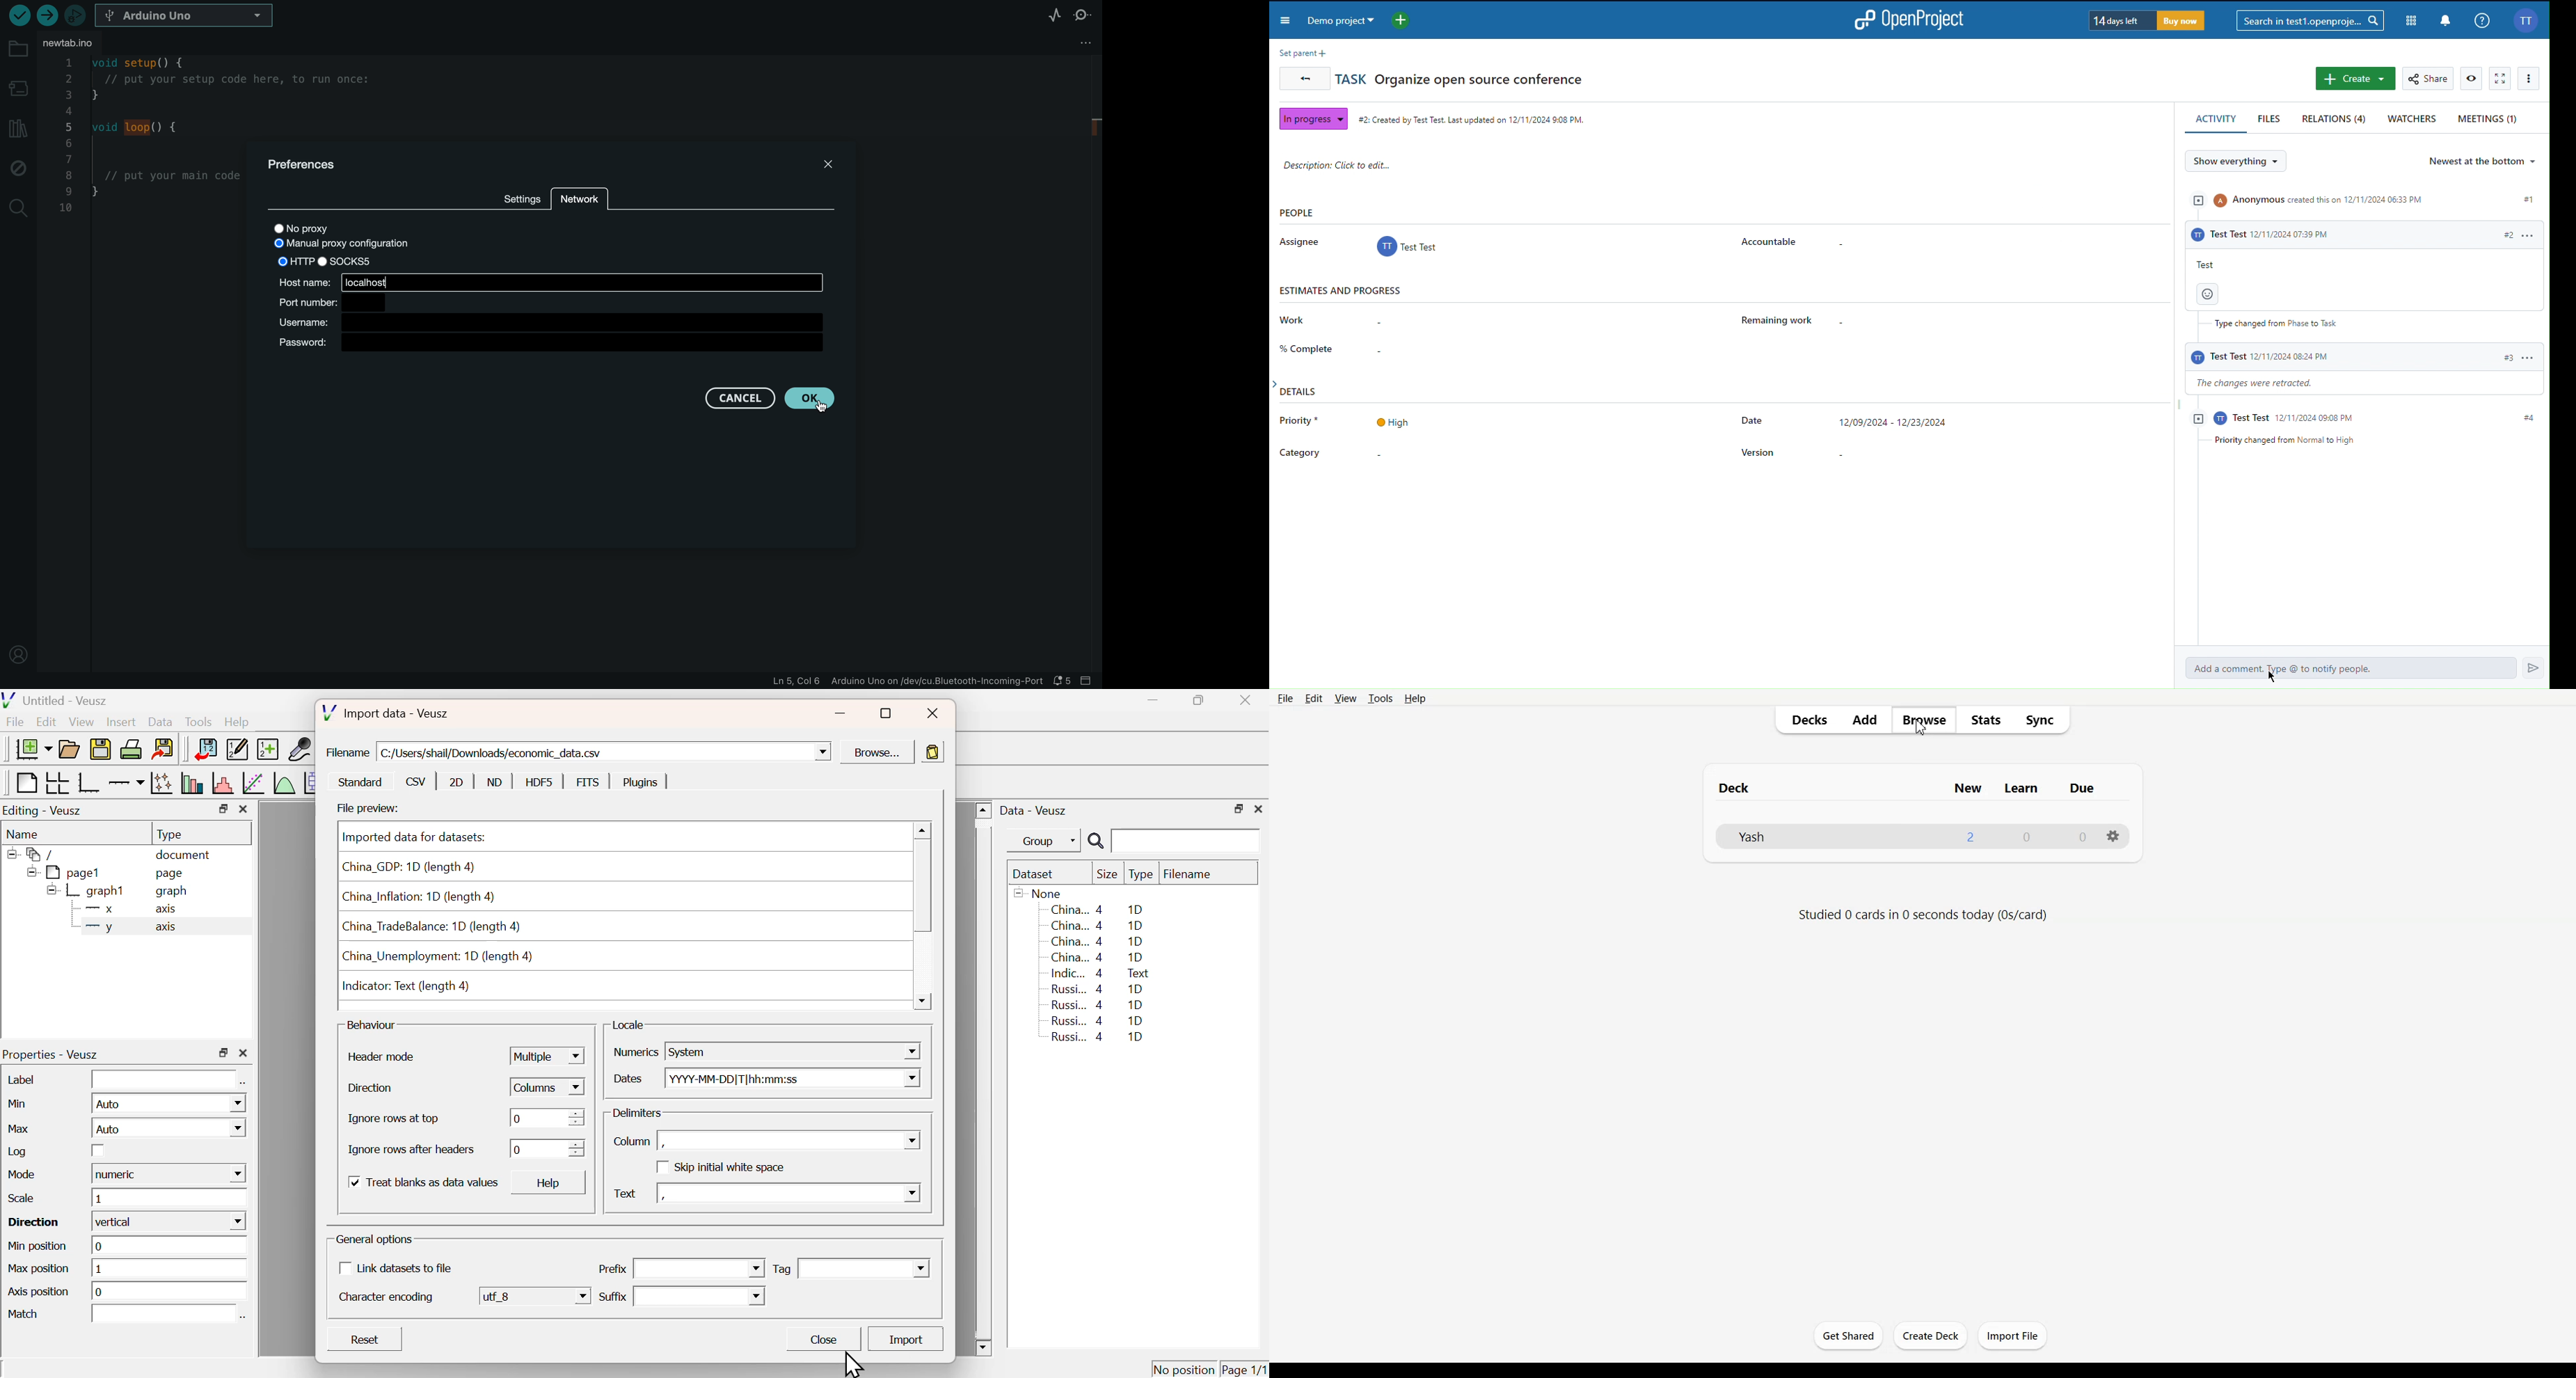 The height and width of the screenshot is (1400, 2576). What do you see at coordinates (520, 198) in the screenshot?
I see `SETTINGS` at bounding box center [520, 198].